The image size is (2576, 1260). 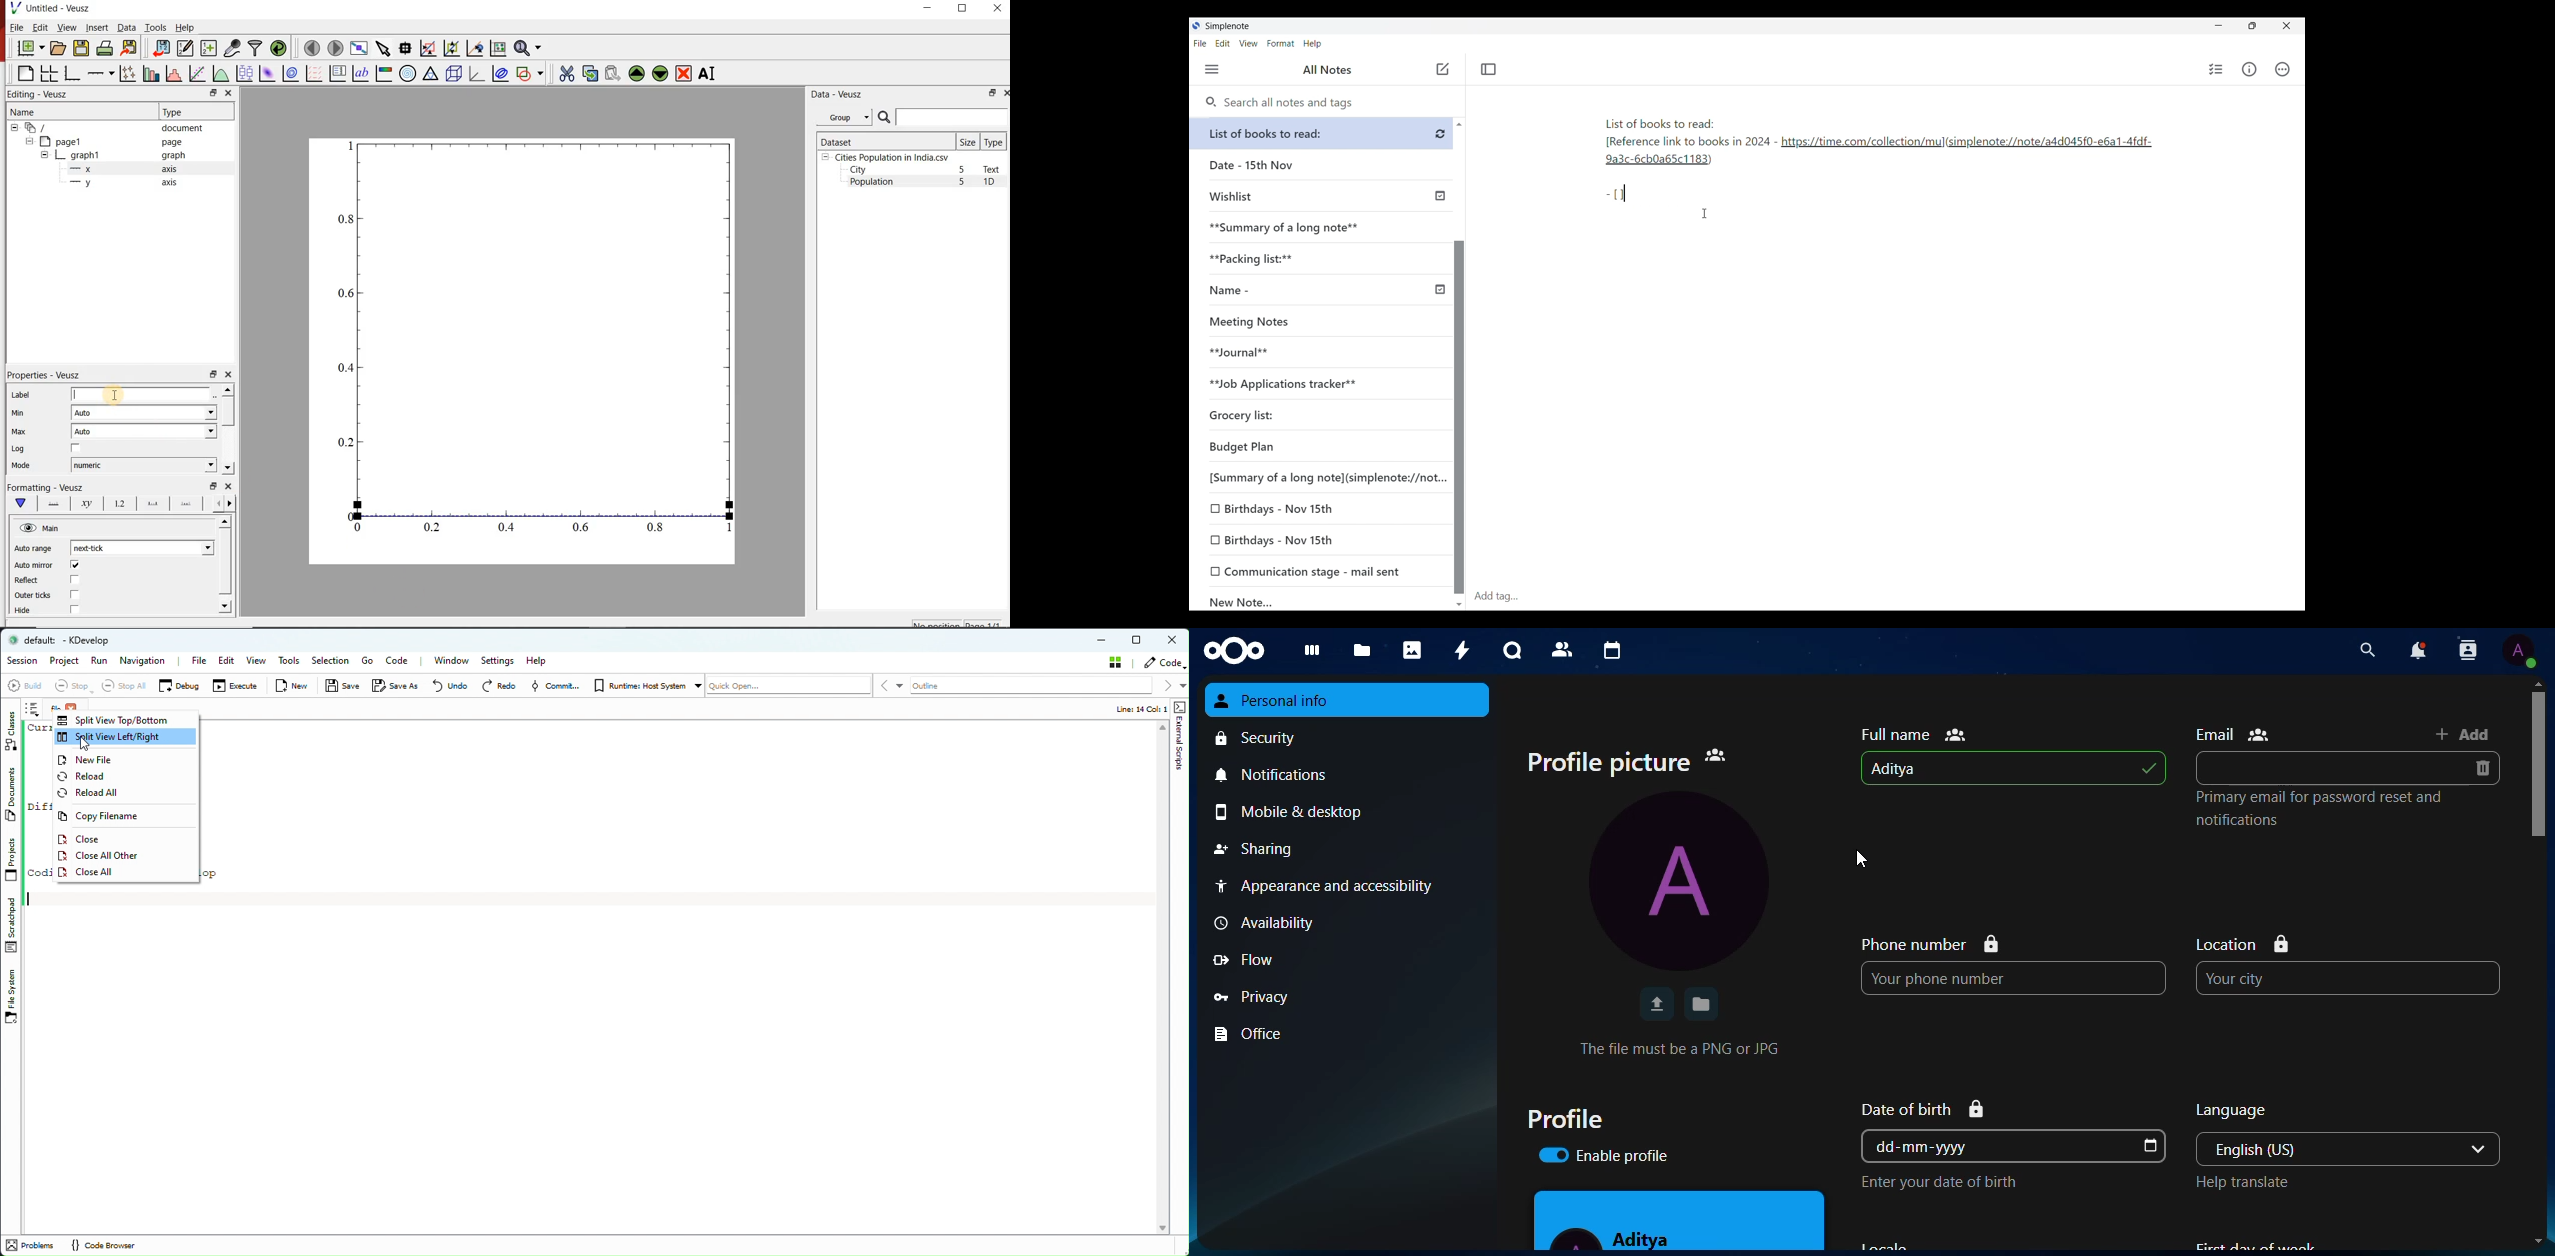 I want to click on New Note..., so click(x=1323, y=600).